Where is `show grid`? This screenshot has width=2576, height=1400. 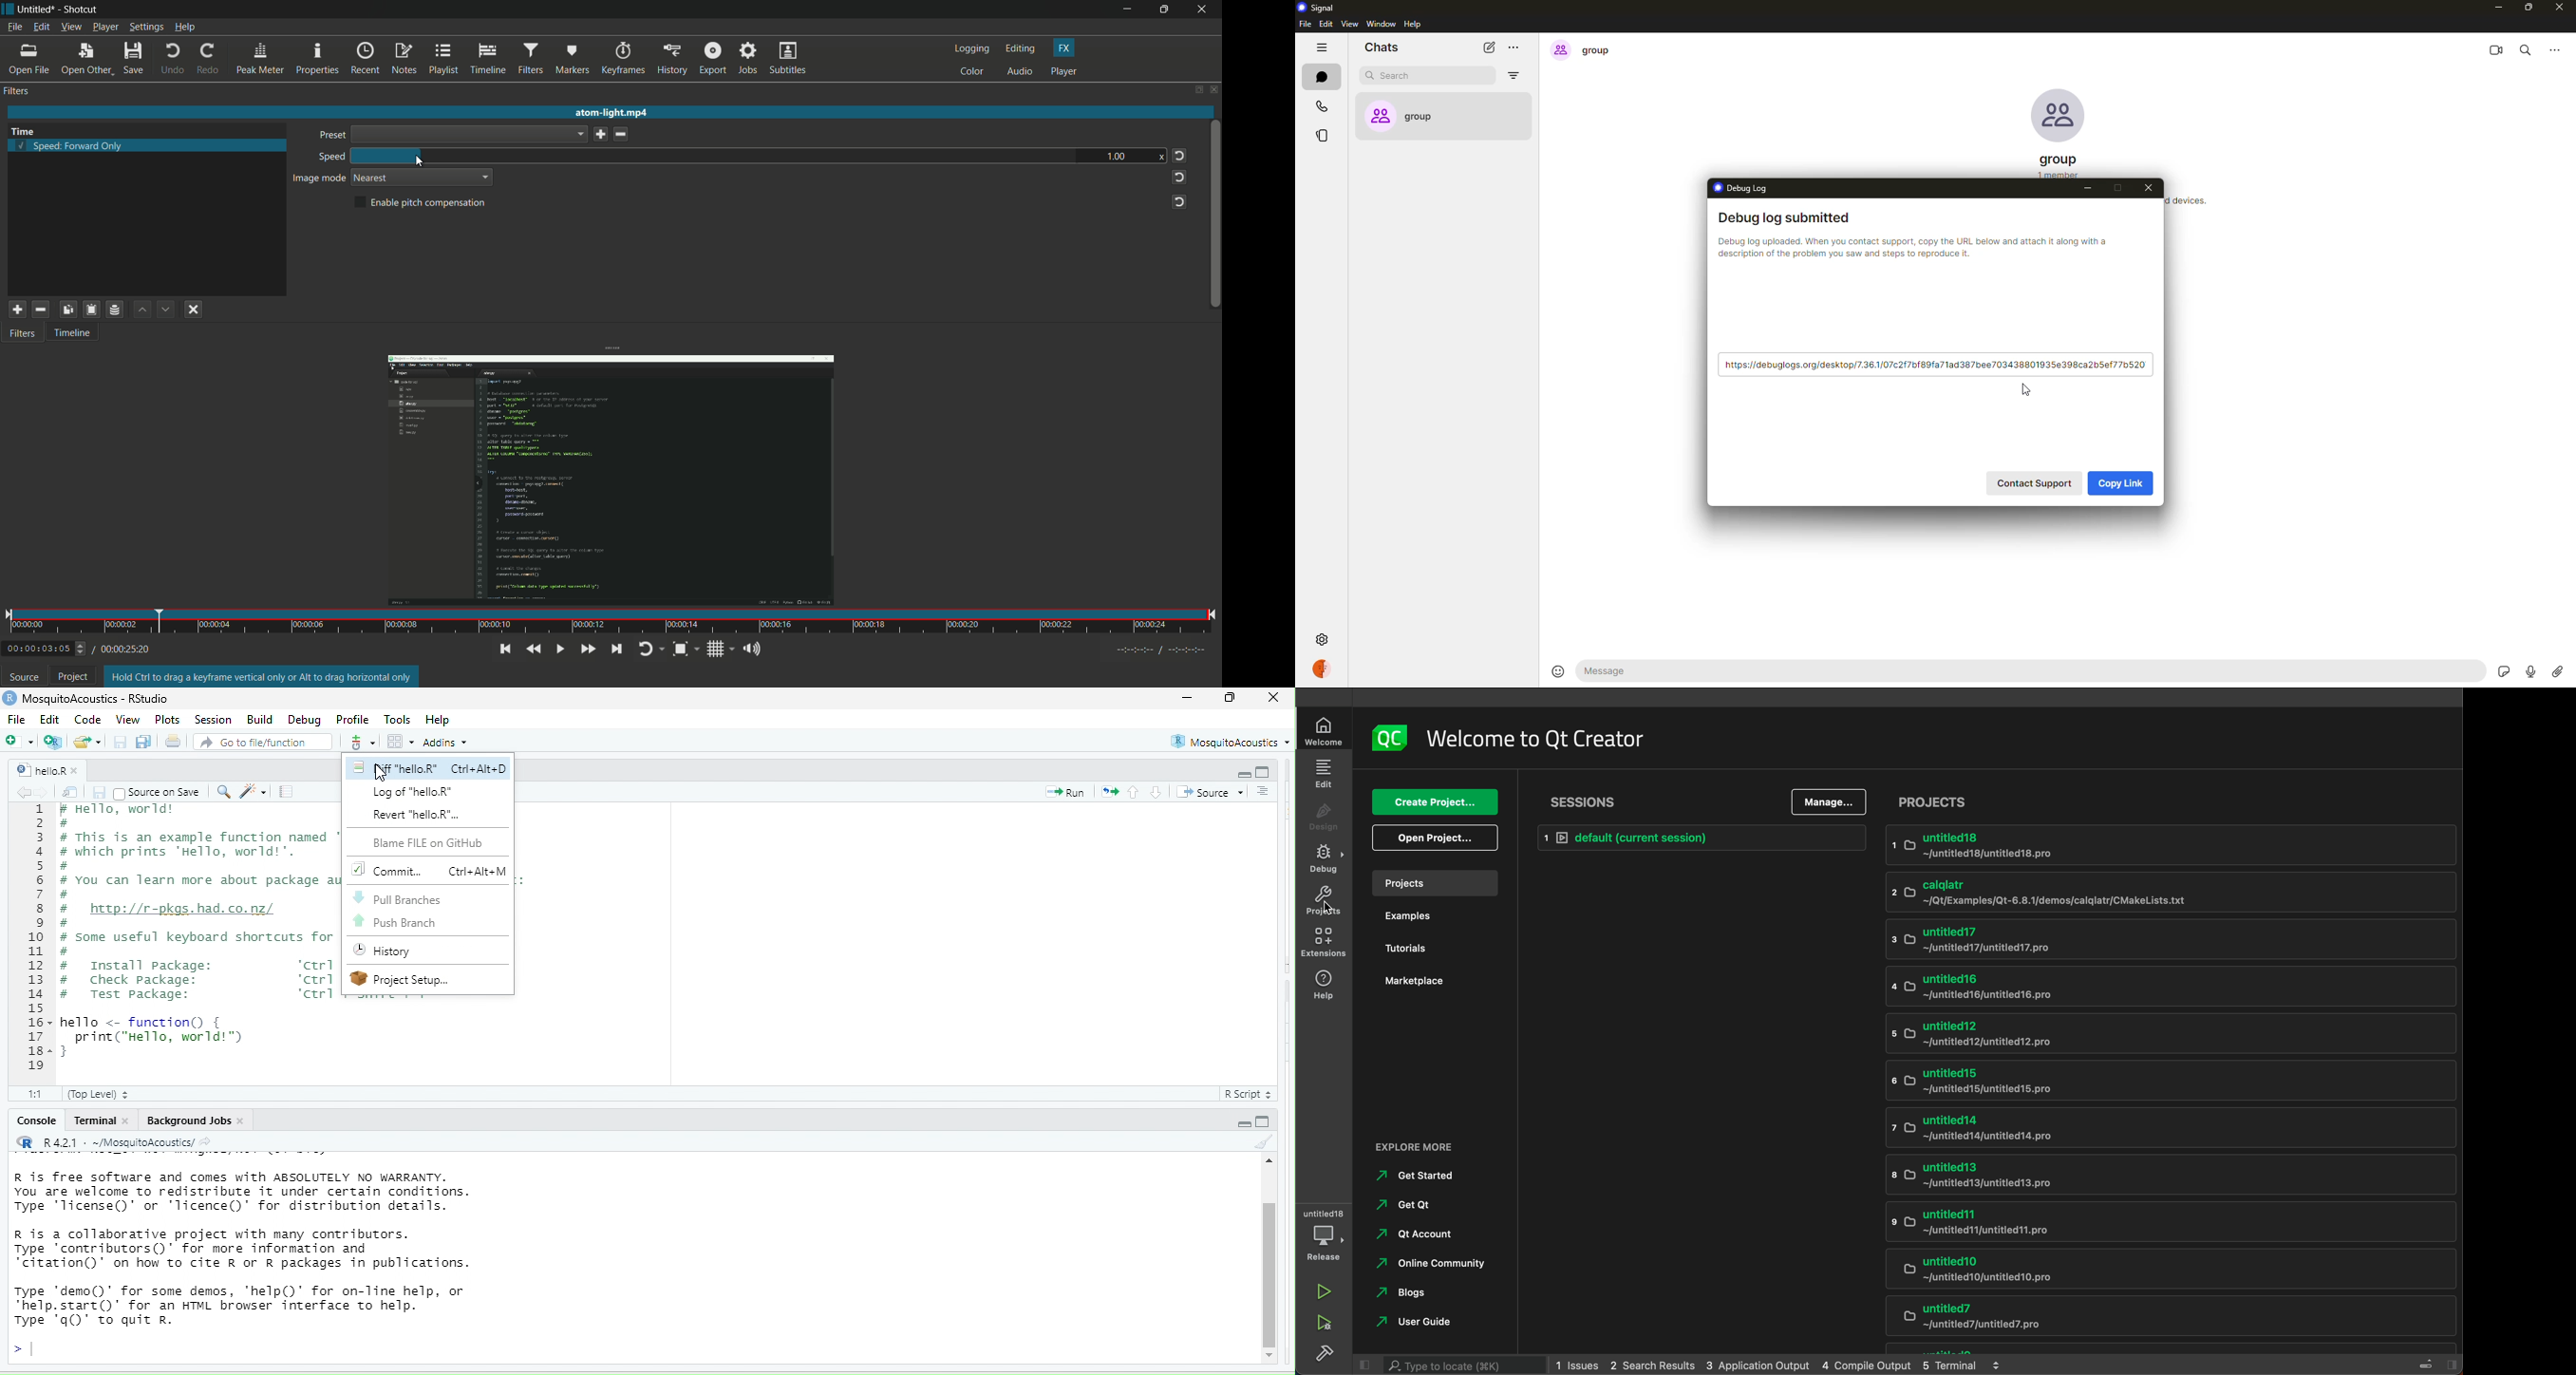
show grid is located at coordinates (720, 649).